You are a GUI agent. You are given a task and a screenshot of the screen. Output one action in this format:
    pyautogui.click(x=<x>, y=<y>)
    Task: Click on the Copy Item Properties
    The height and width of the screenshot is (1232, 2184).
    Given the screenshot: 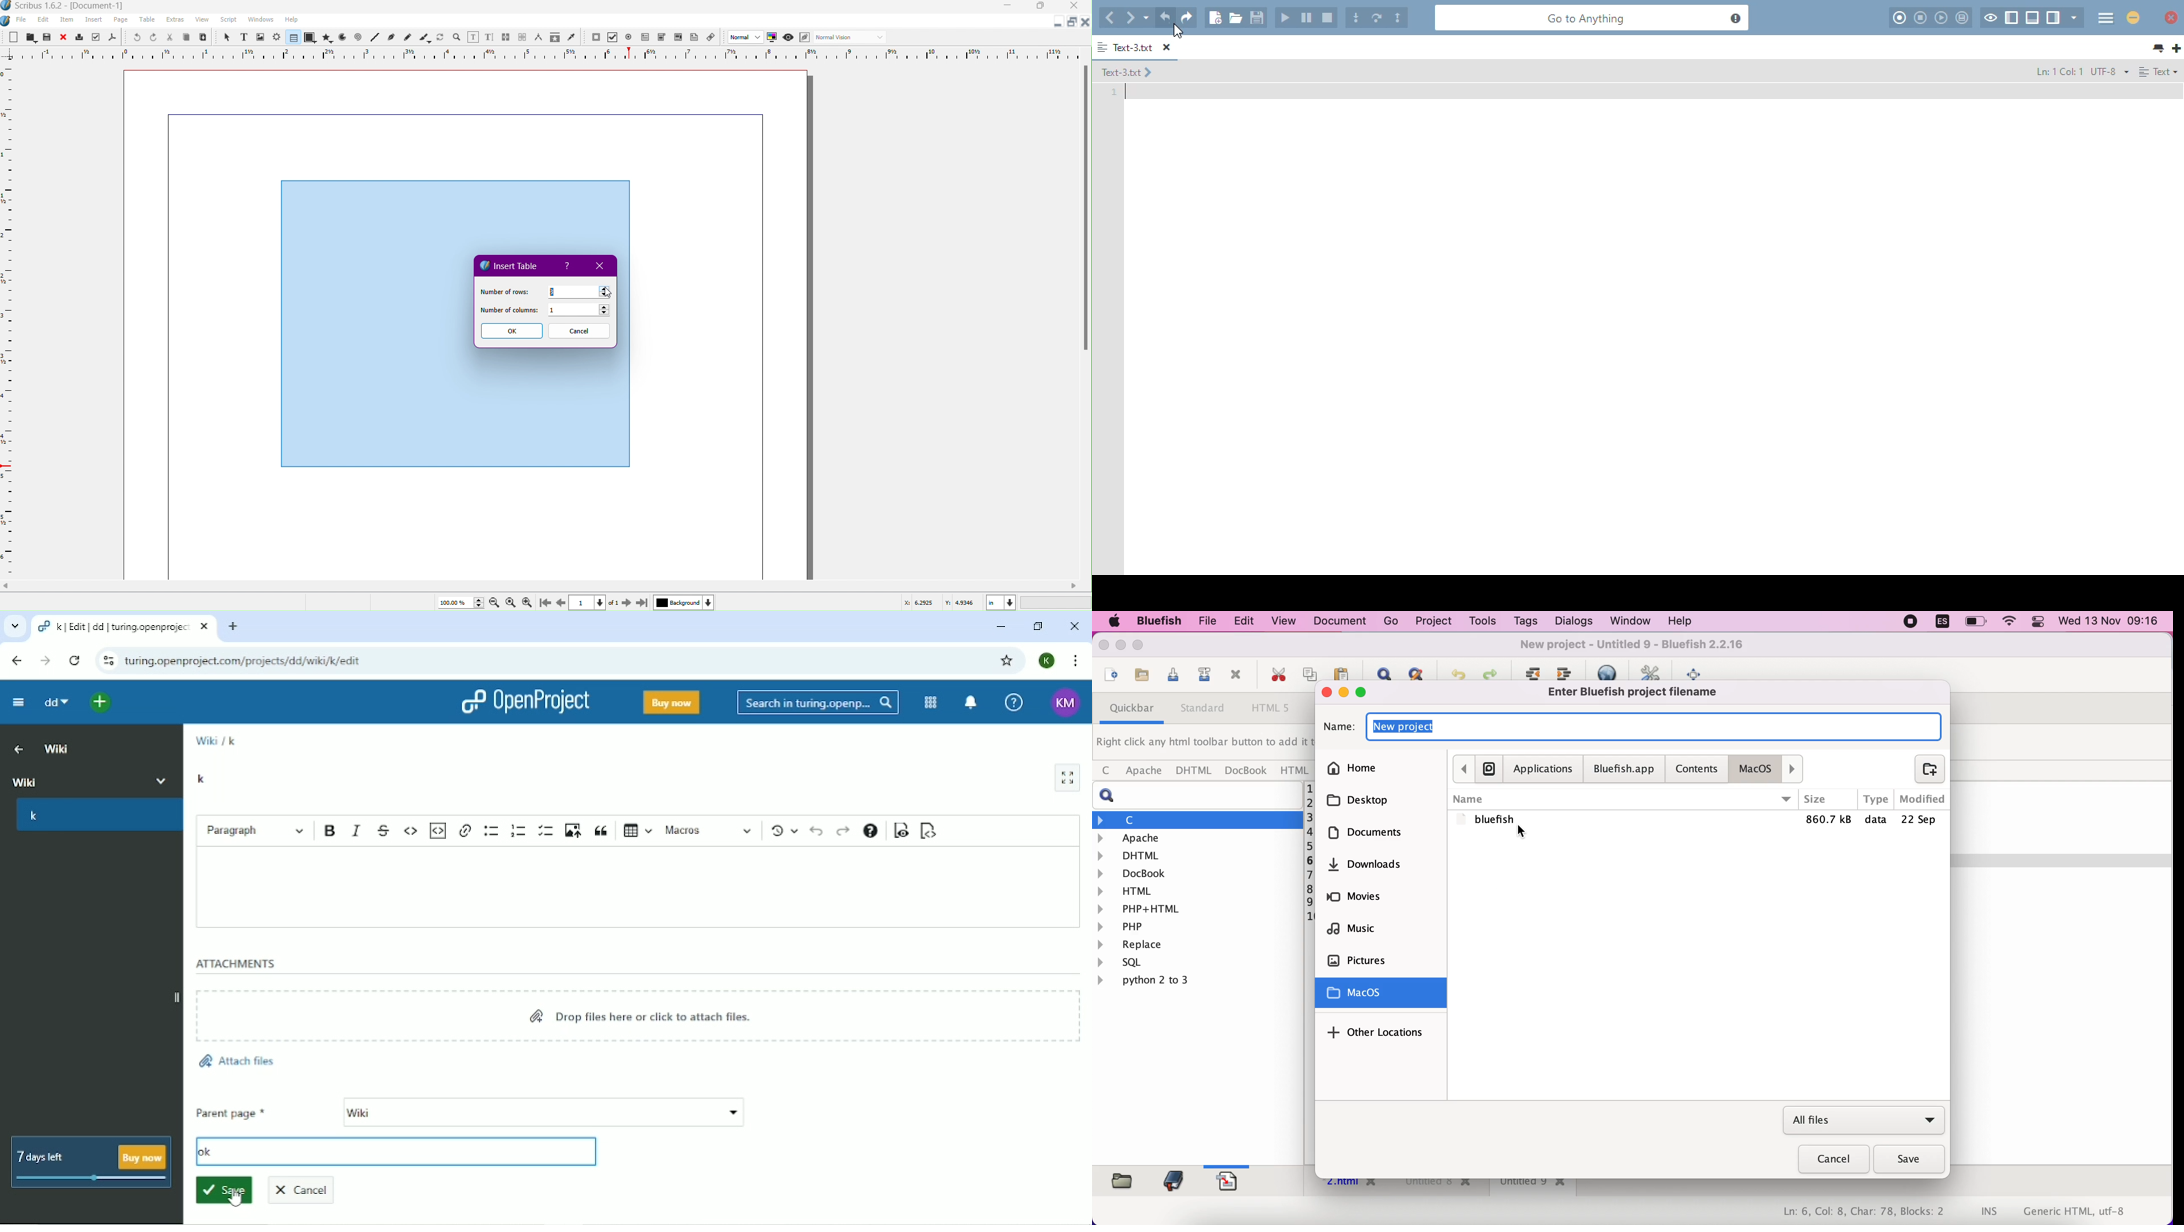 What is the action you would take?
    pyautogui.click(x=554, y=38)
    